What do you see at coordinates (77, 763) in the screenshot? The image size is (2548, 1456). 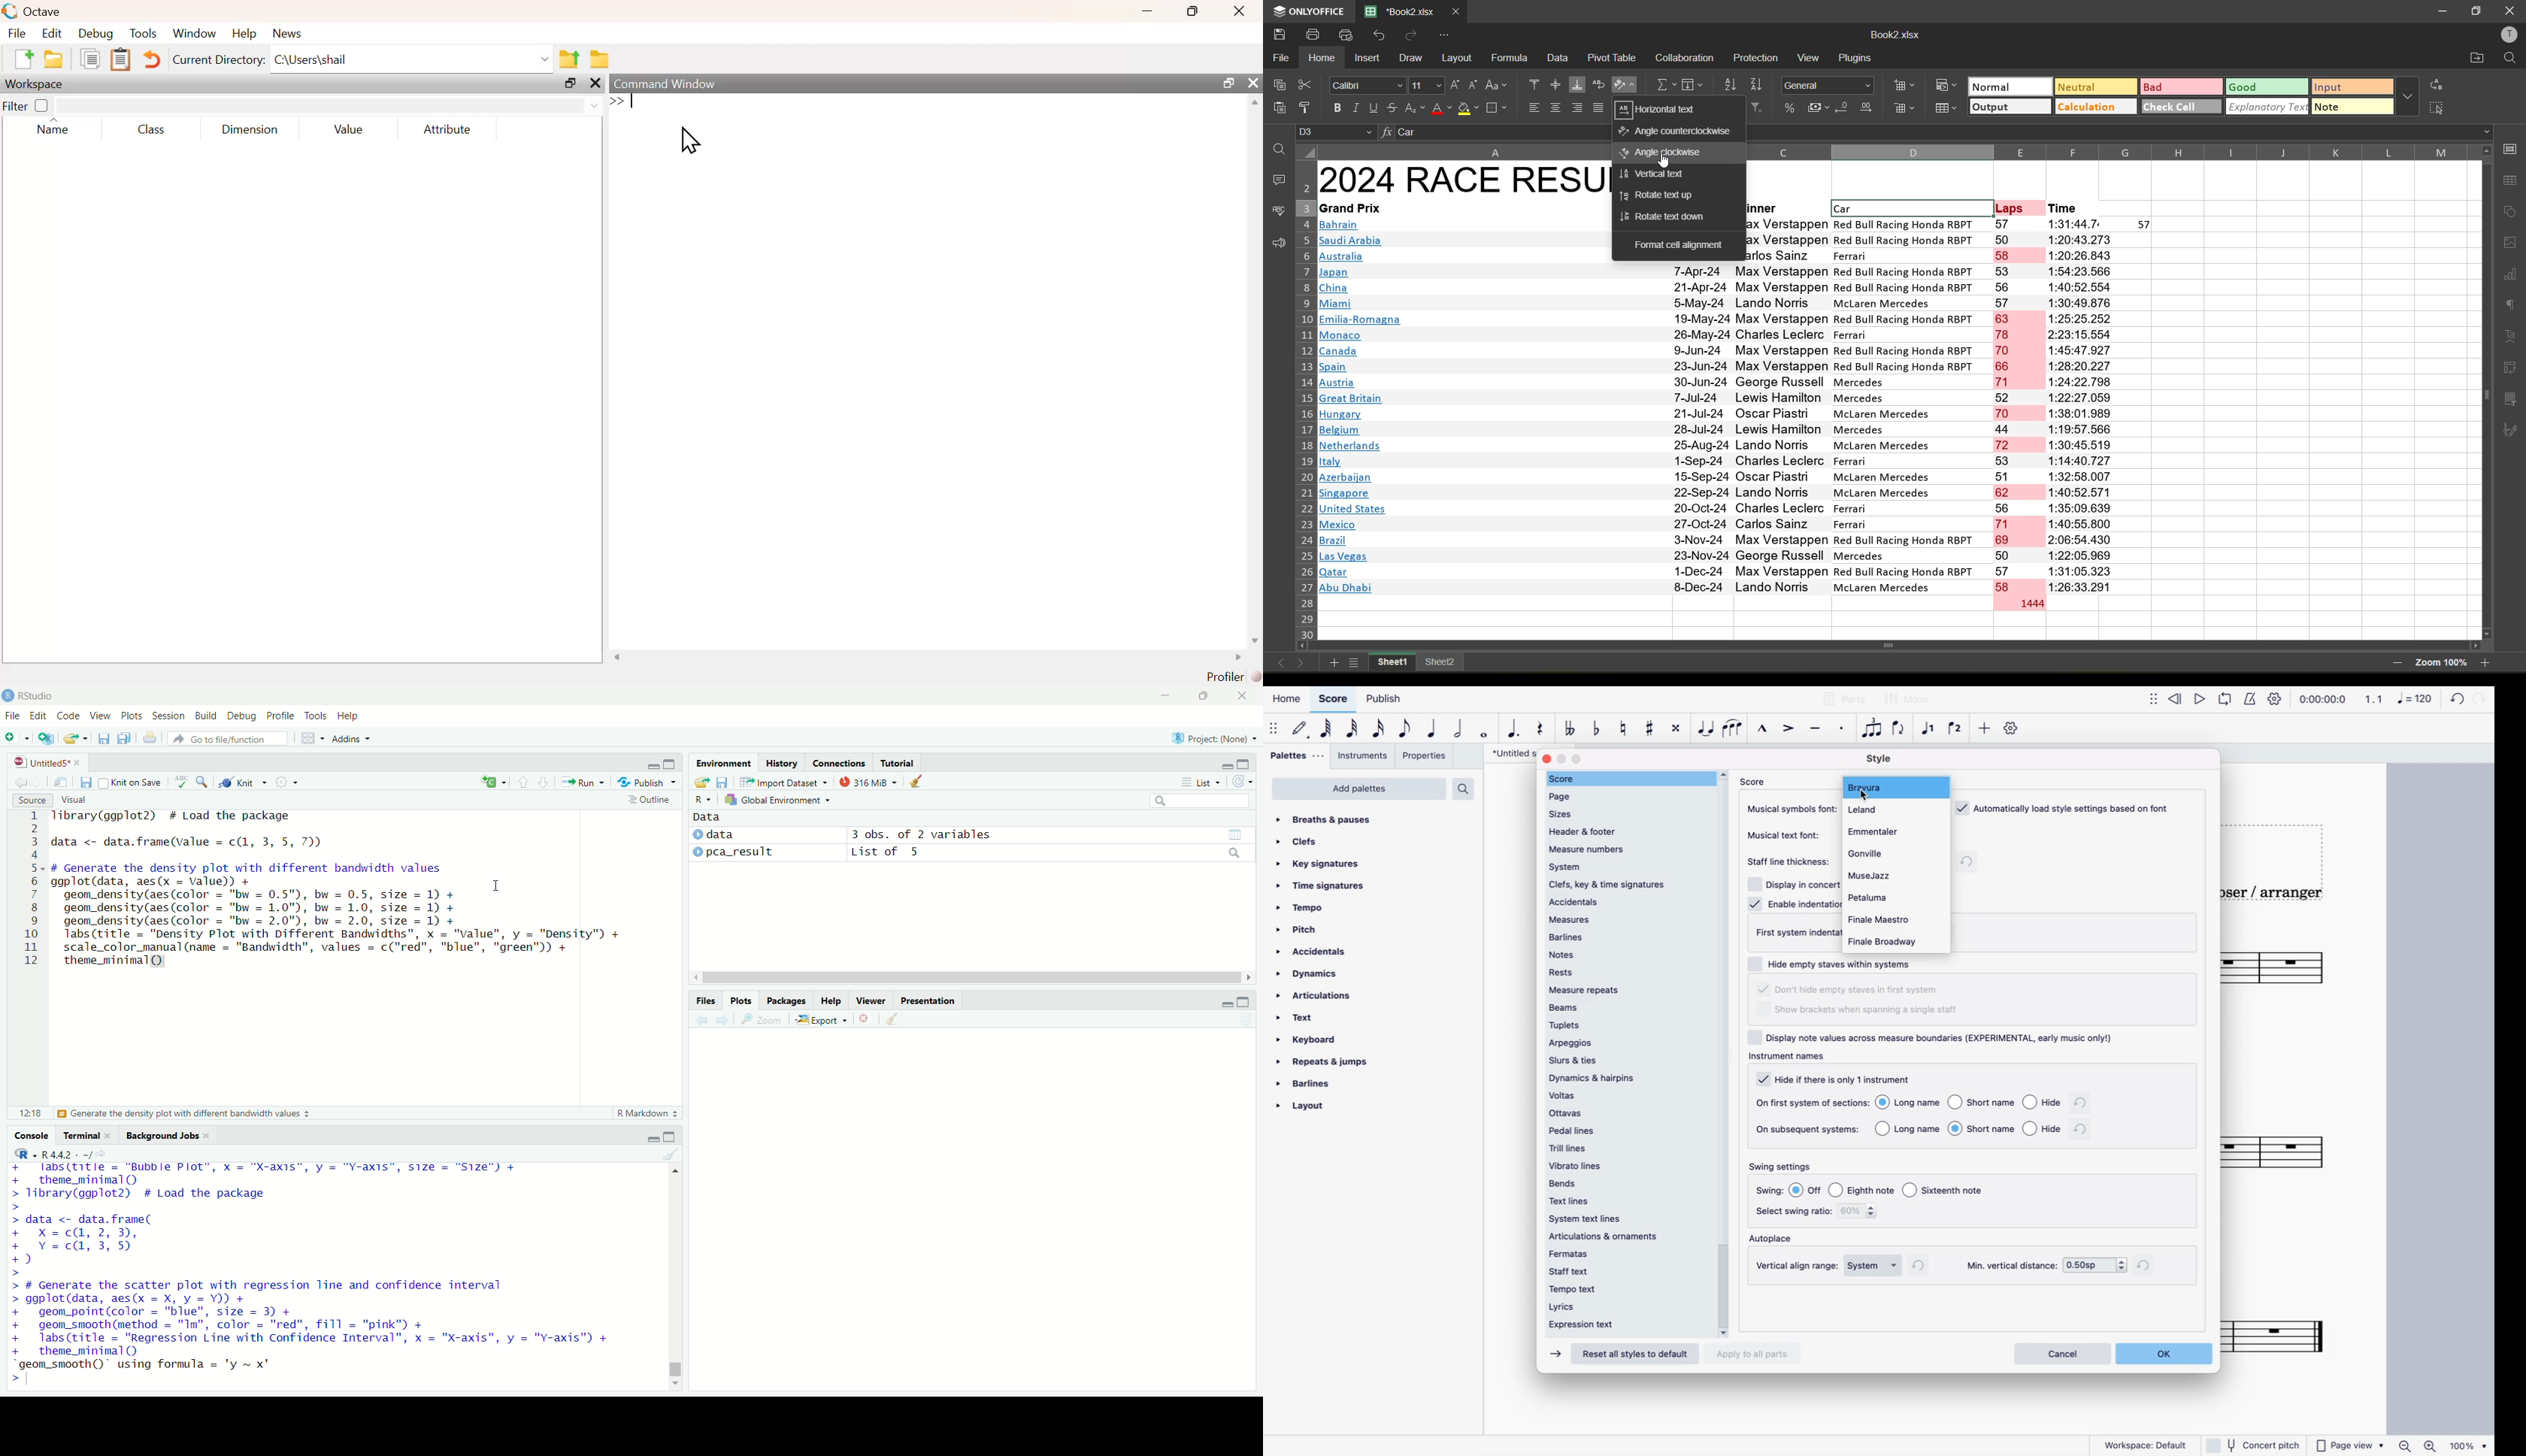 I see `close` at bounding box center [77, 763].